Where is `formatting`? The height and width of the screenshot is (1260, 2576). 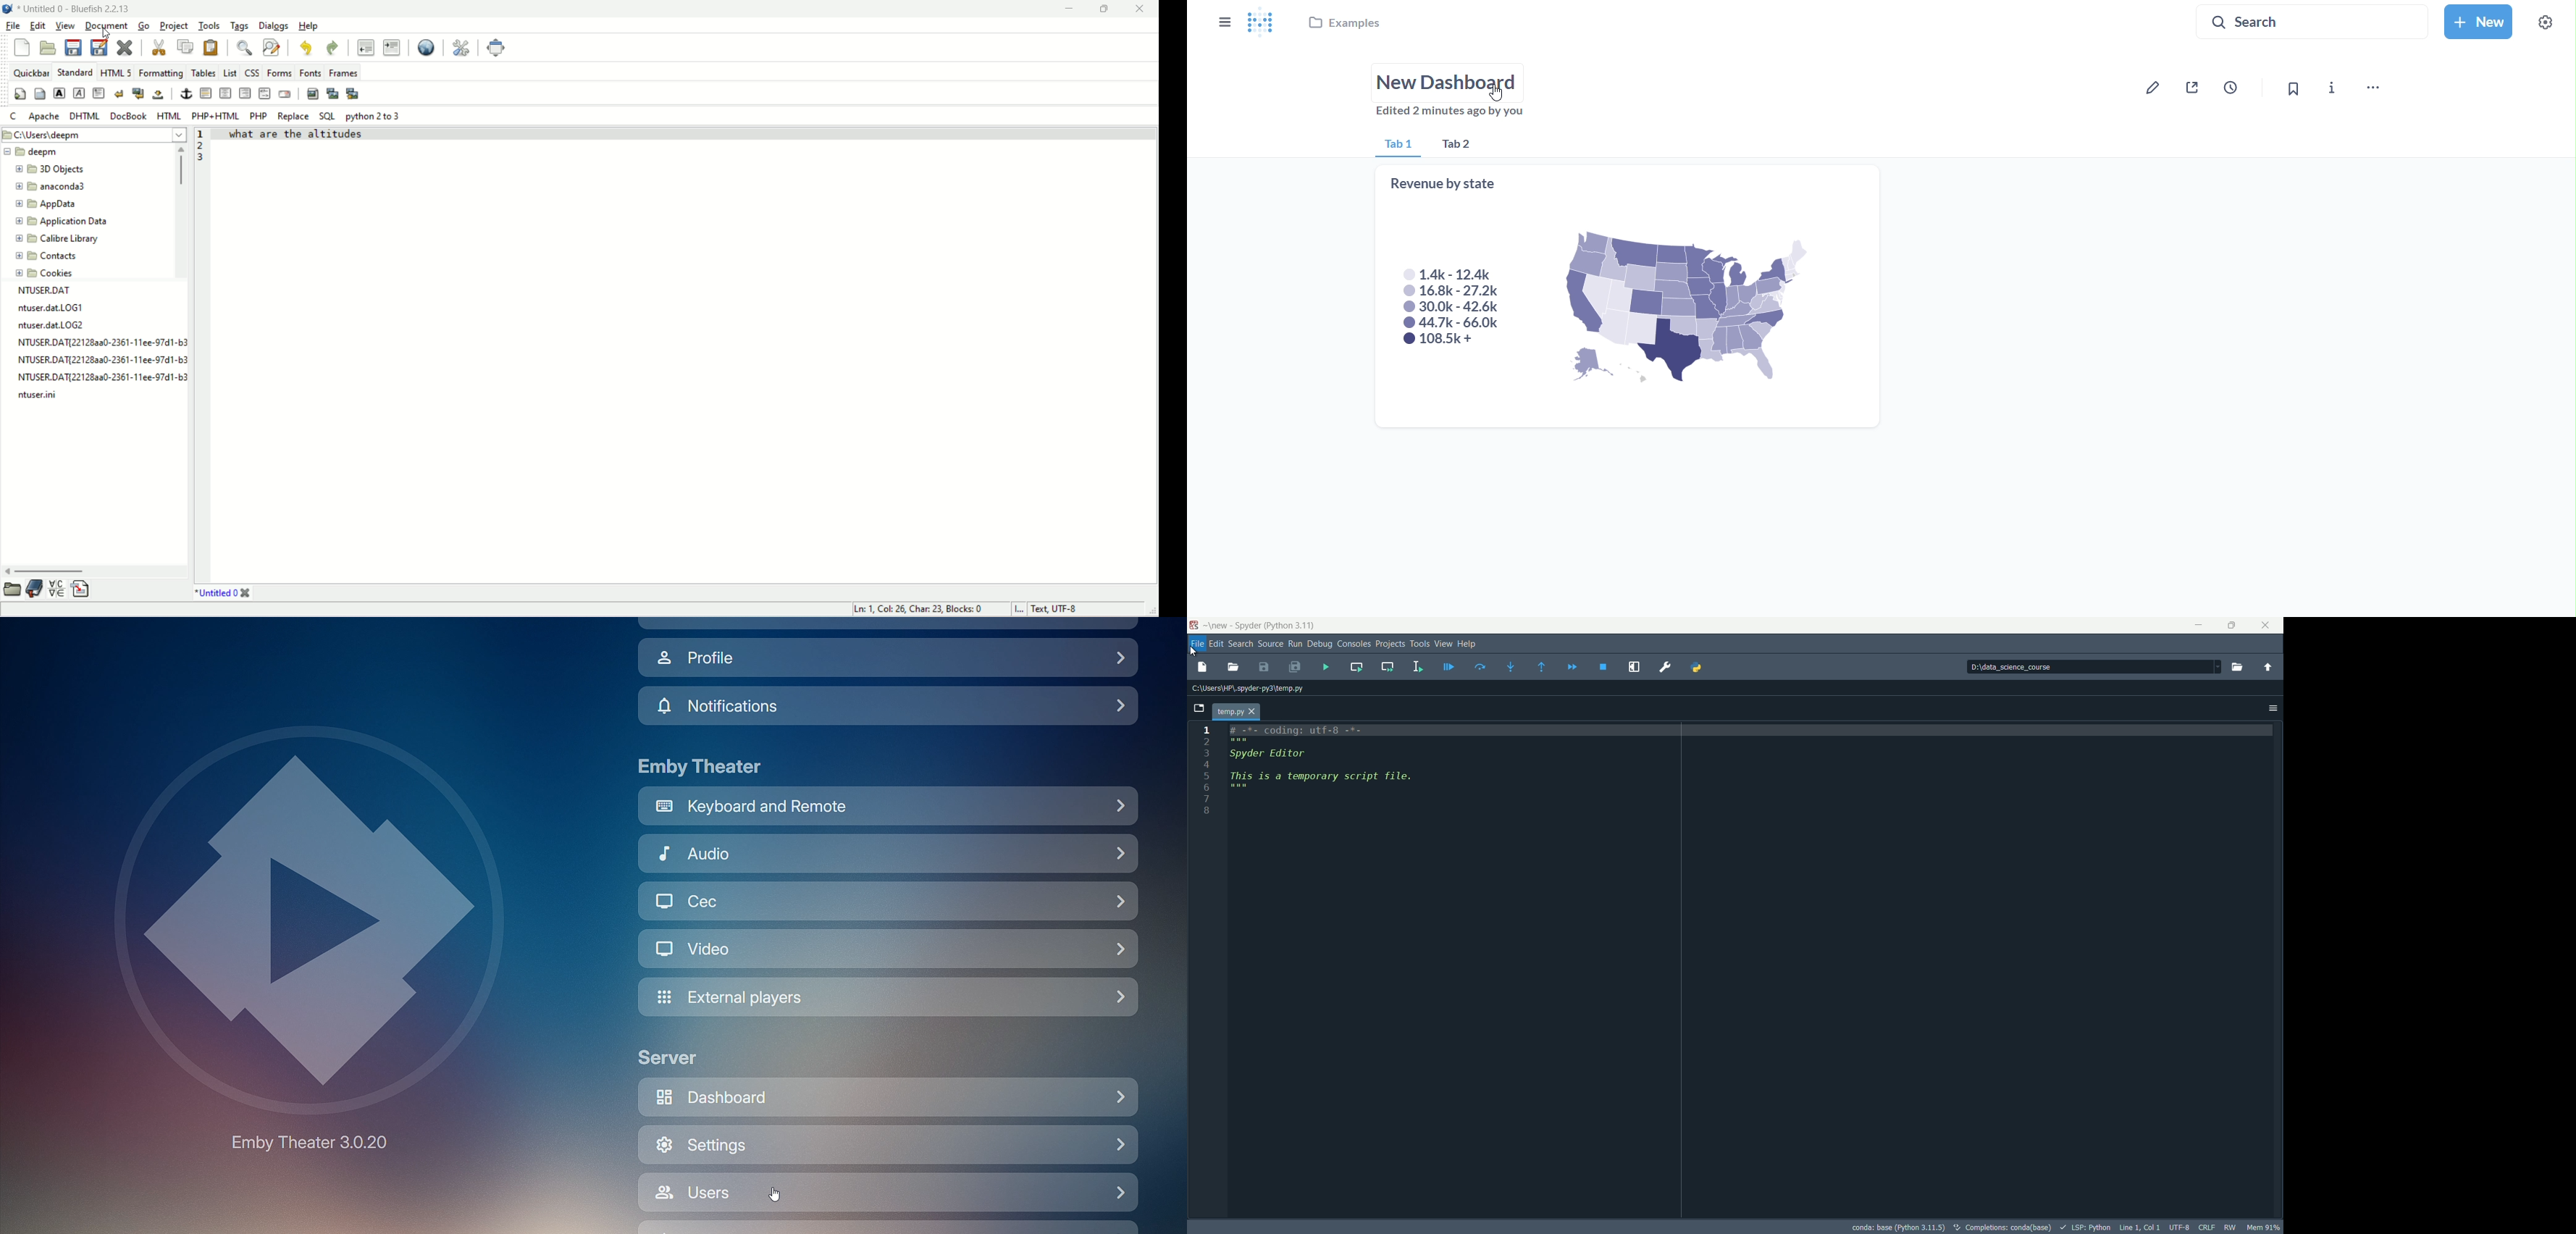 formatting is located at coordinates (161, 72).